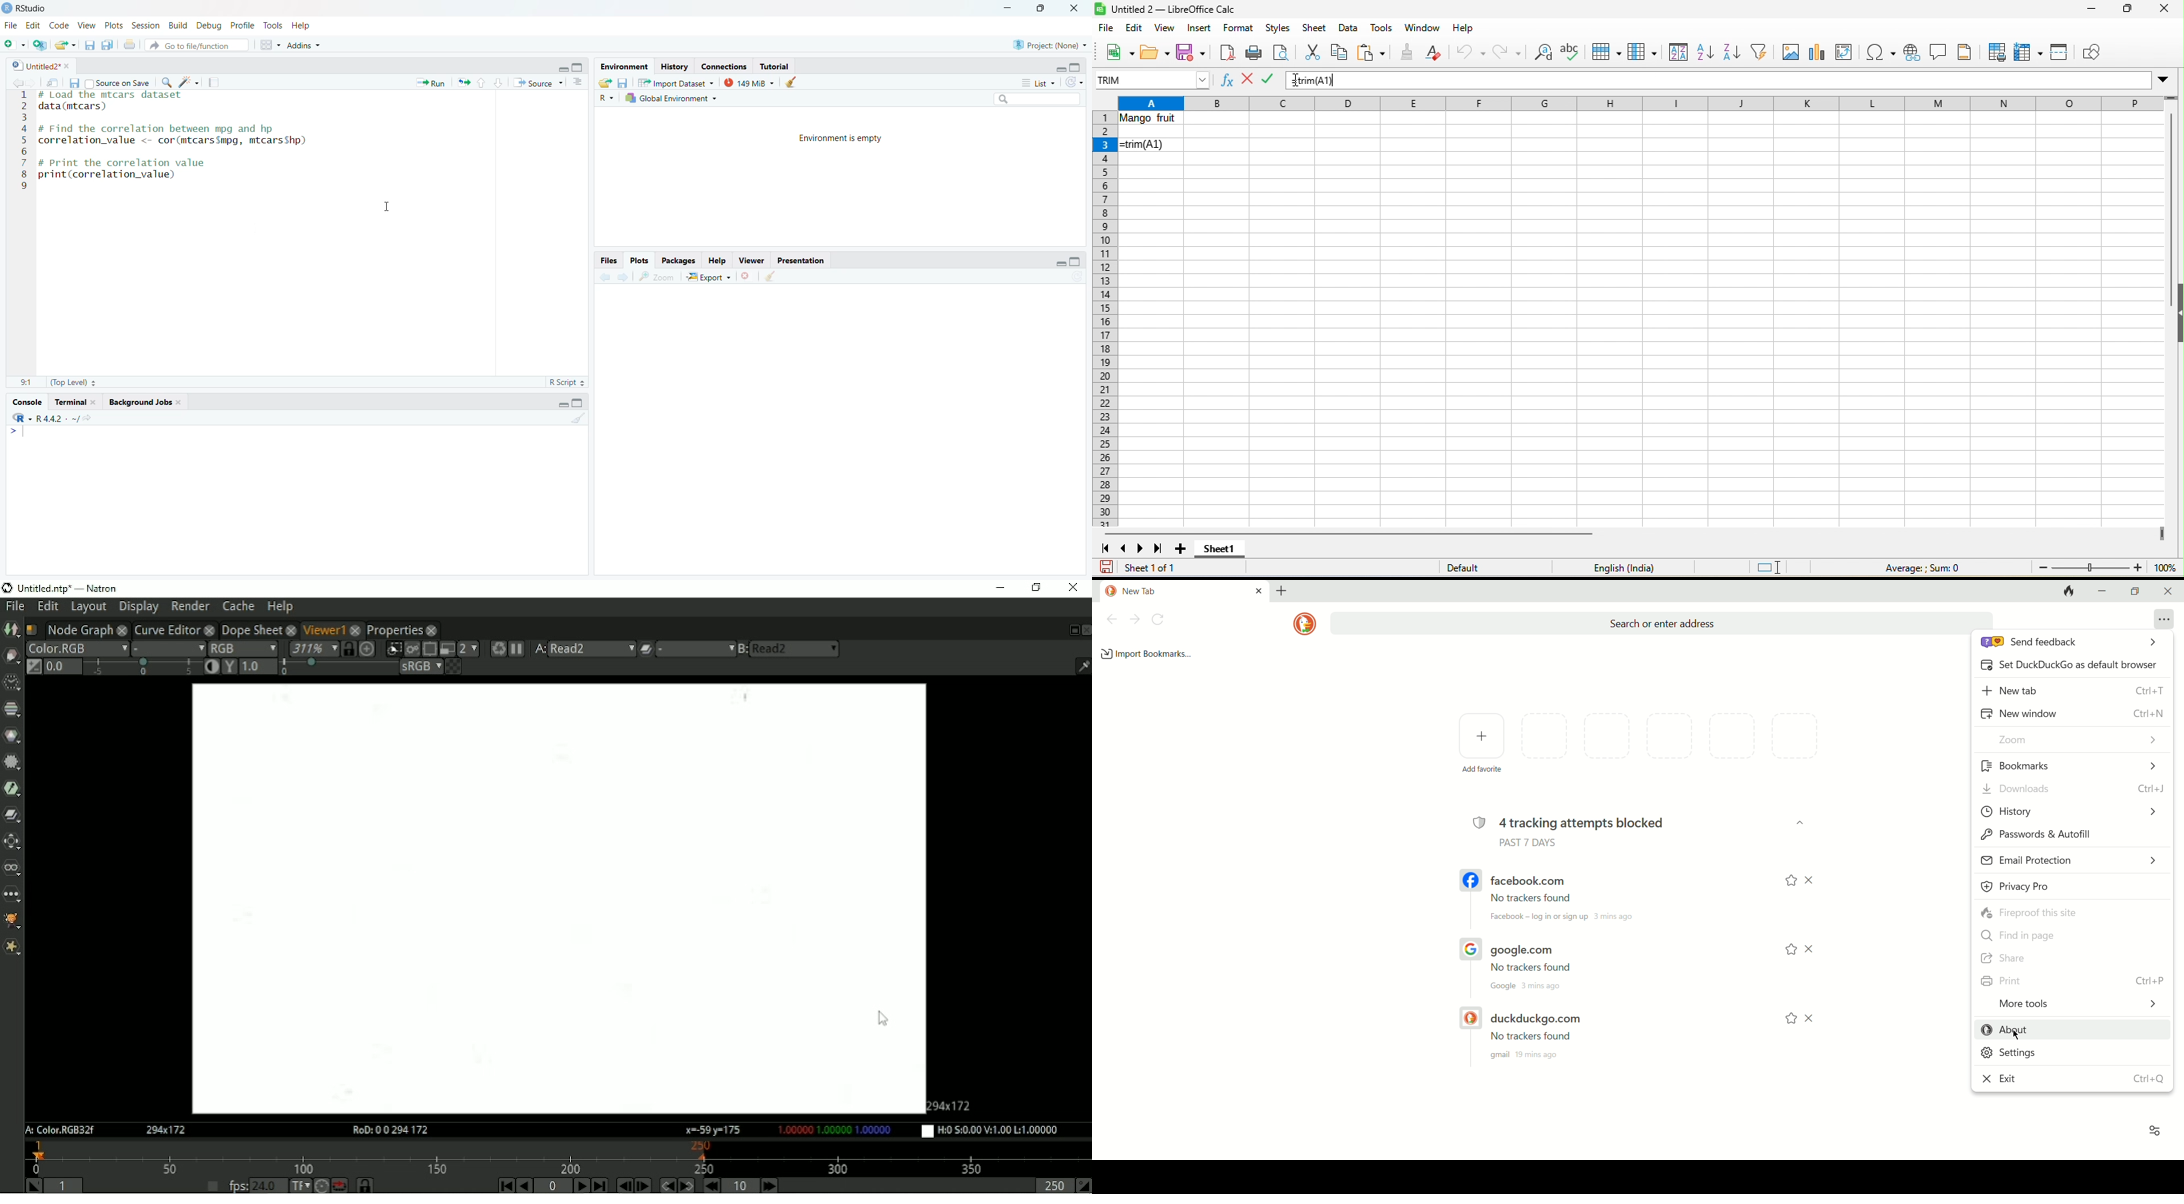 The width and height of the screenshot is (2184, 1204). Describe the element at coordinates (20, 380) in the screenshot. I see `1:1` at that location.